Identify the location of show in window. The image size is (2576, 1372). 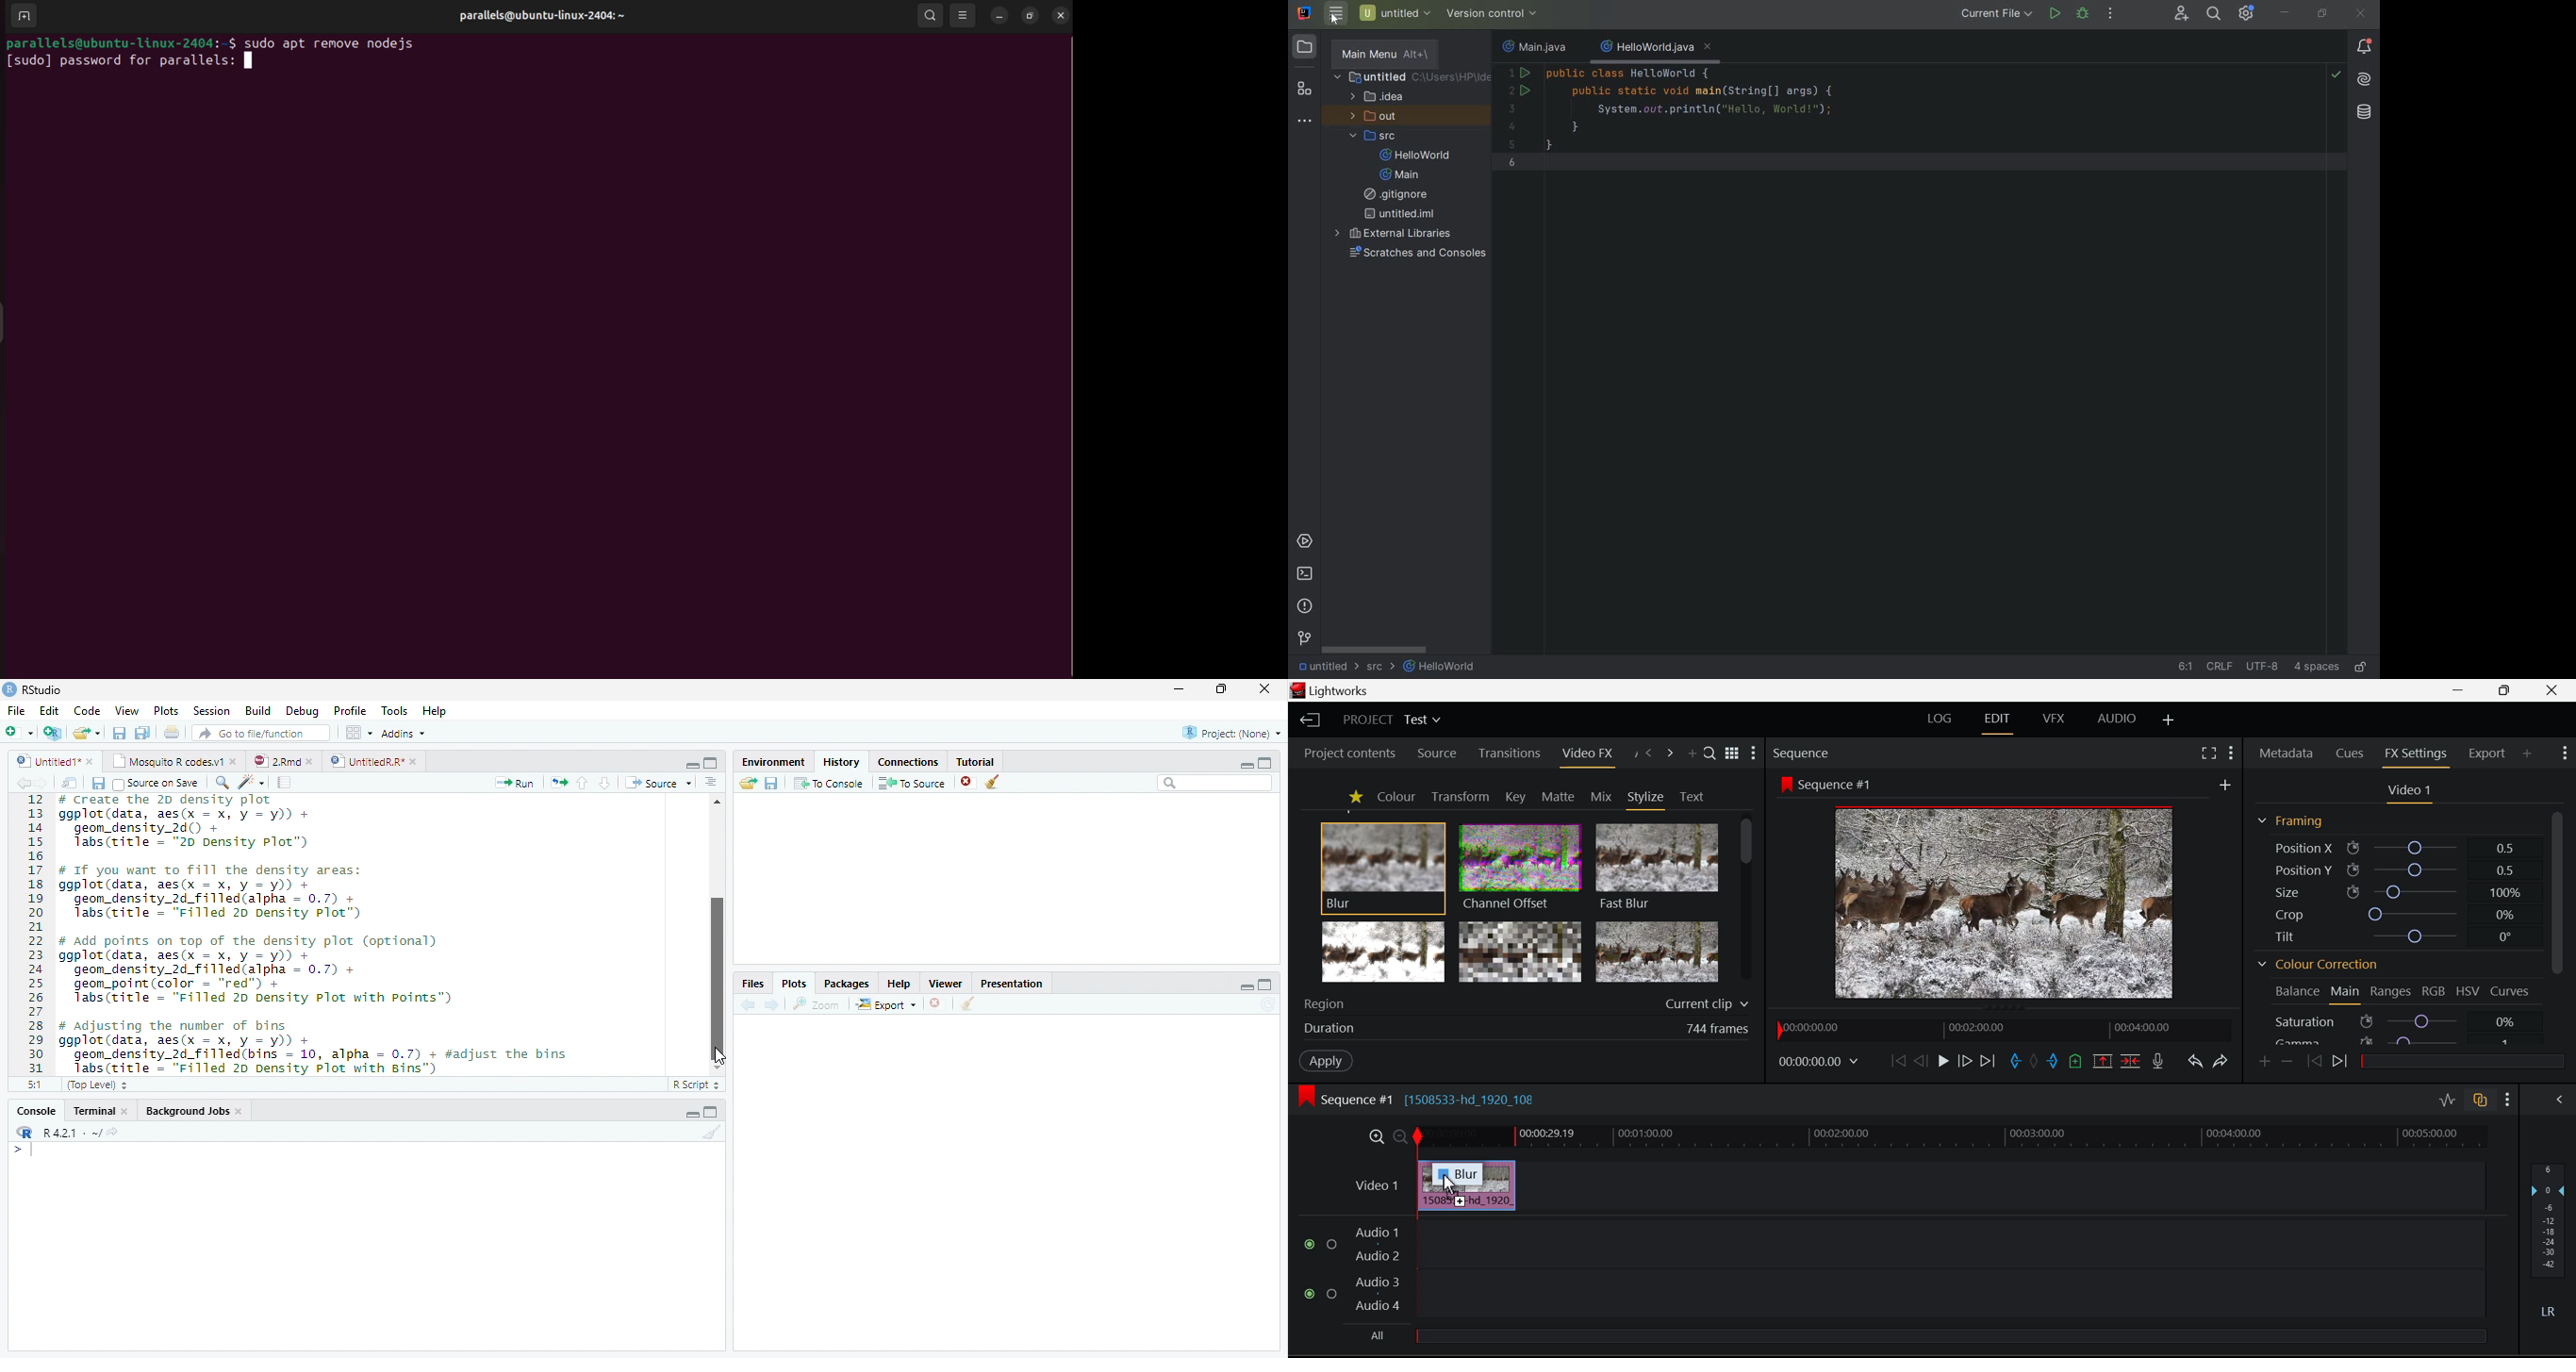
(71, 784).